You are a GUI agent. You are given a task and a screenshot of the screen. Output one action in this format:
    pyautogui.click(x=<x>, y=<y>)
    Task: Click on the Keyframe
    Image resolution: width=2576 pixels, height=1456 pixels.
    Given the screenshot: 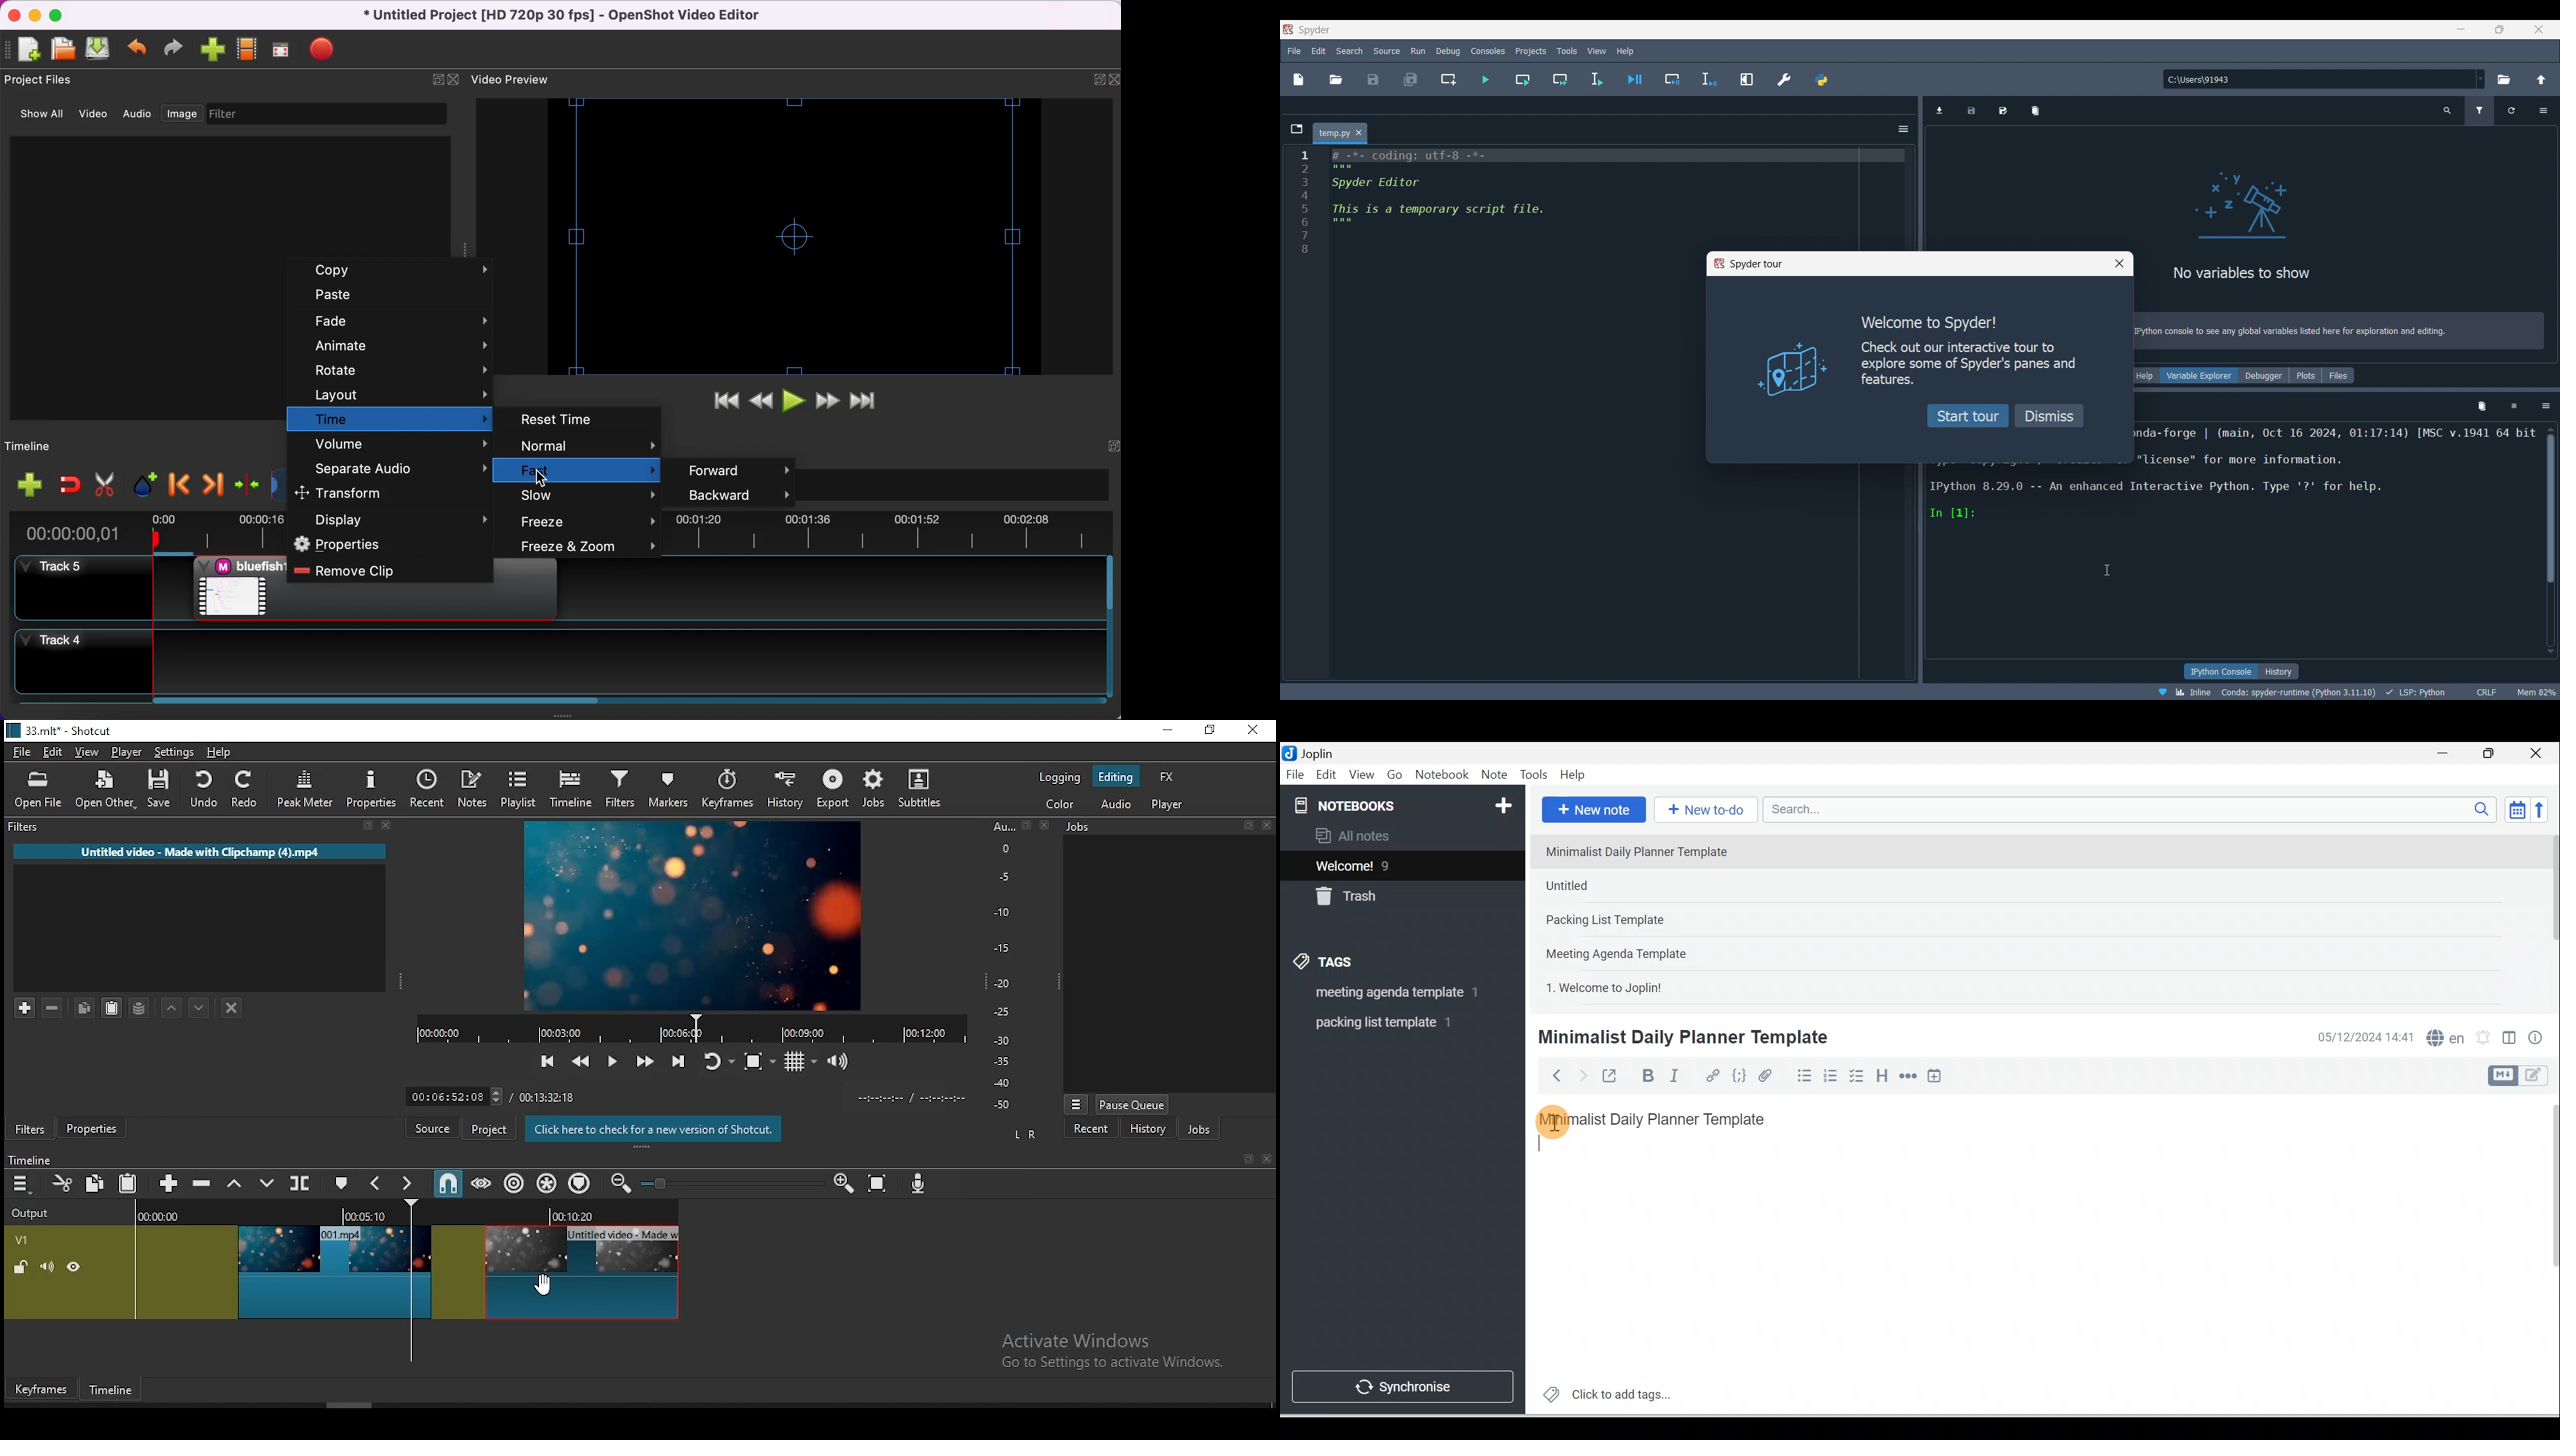 What is the action you would take?
    pyautogui.click(x=41, y=1387)
    